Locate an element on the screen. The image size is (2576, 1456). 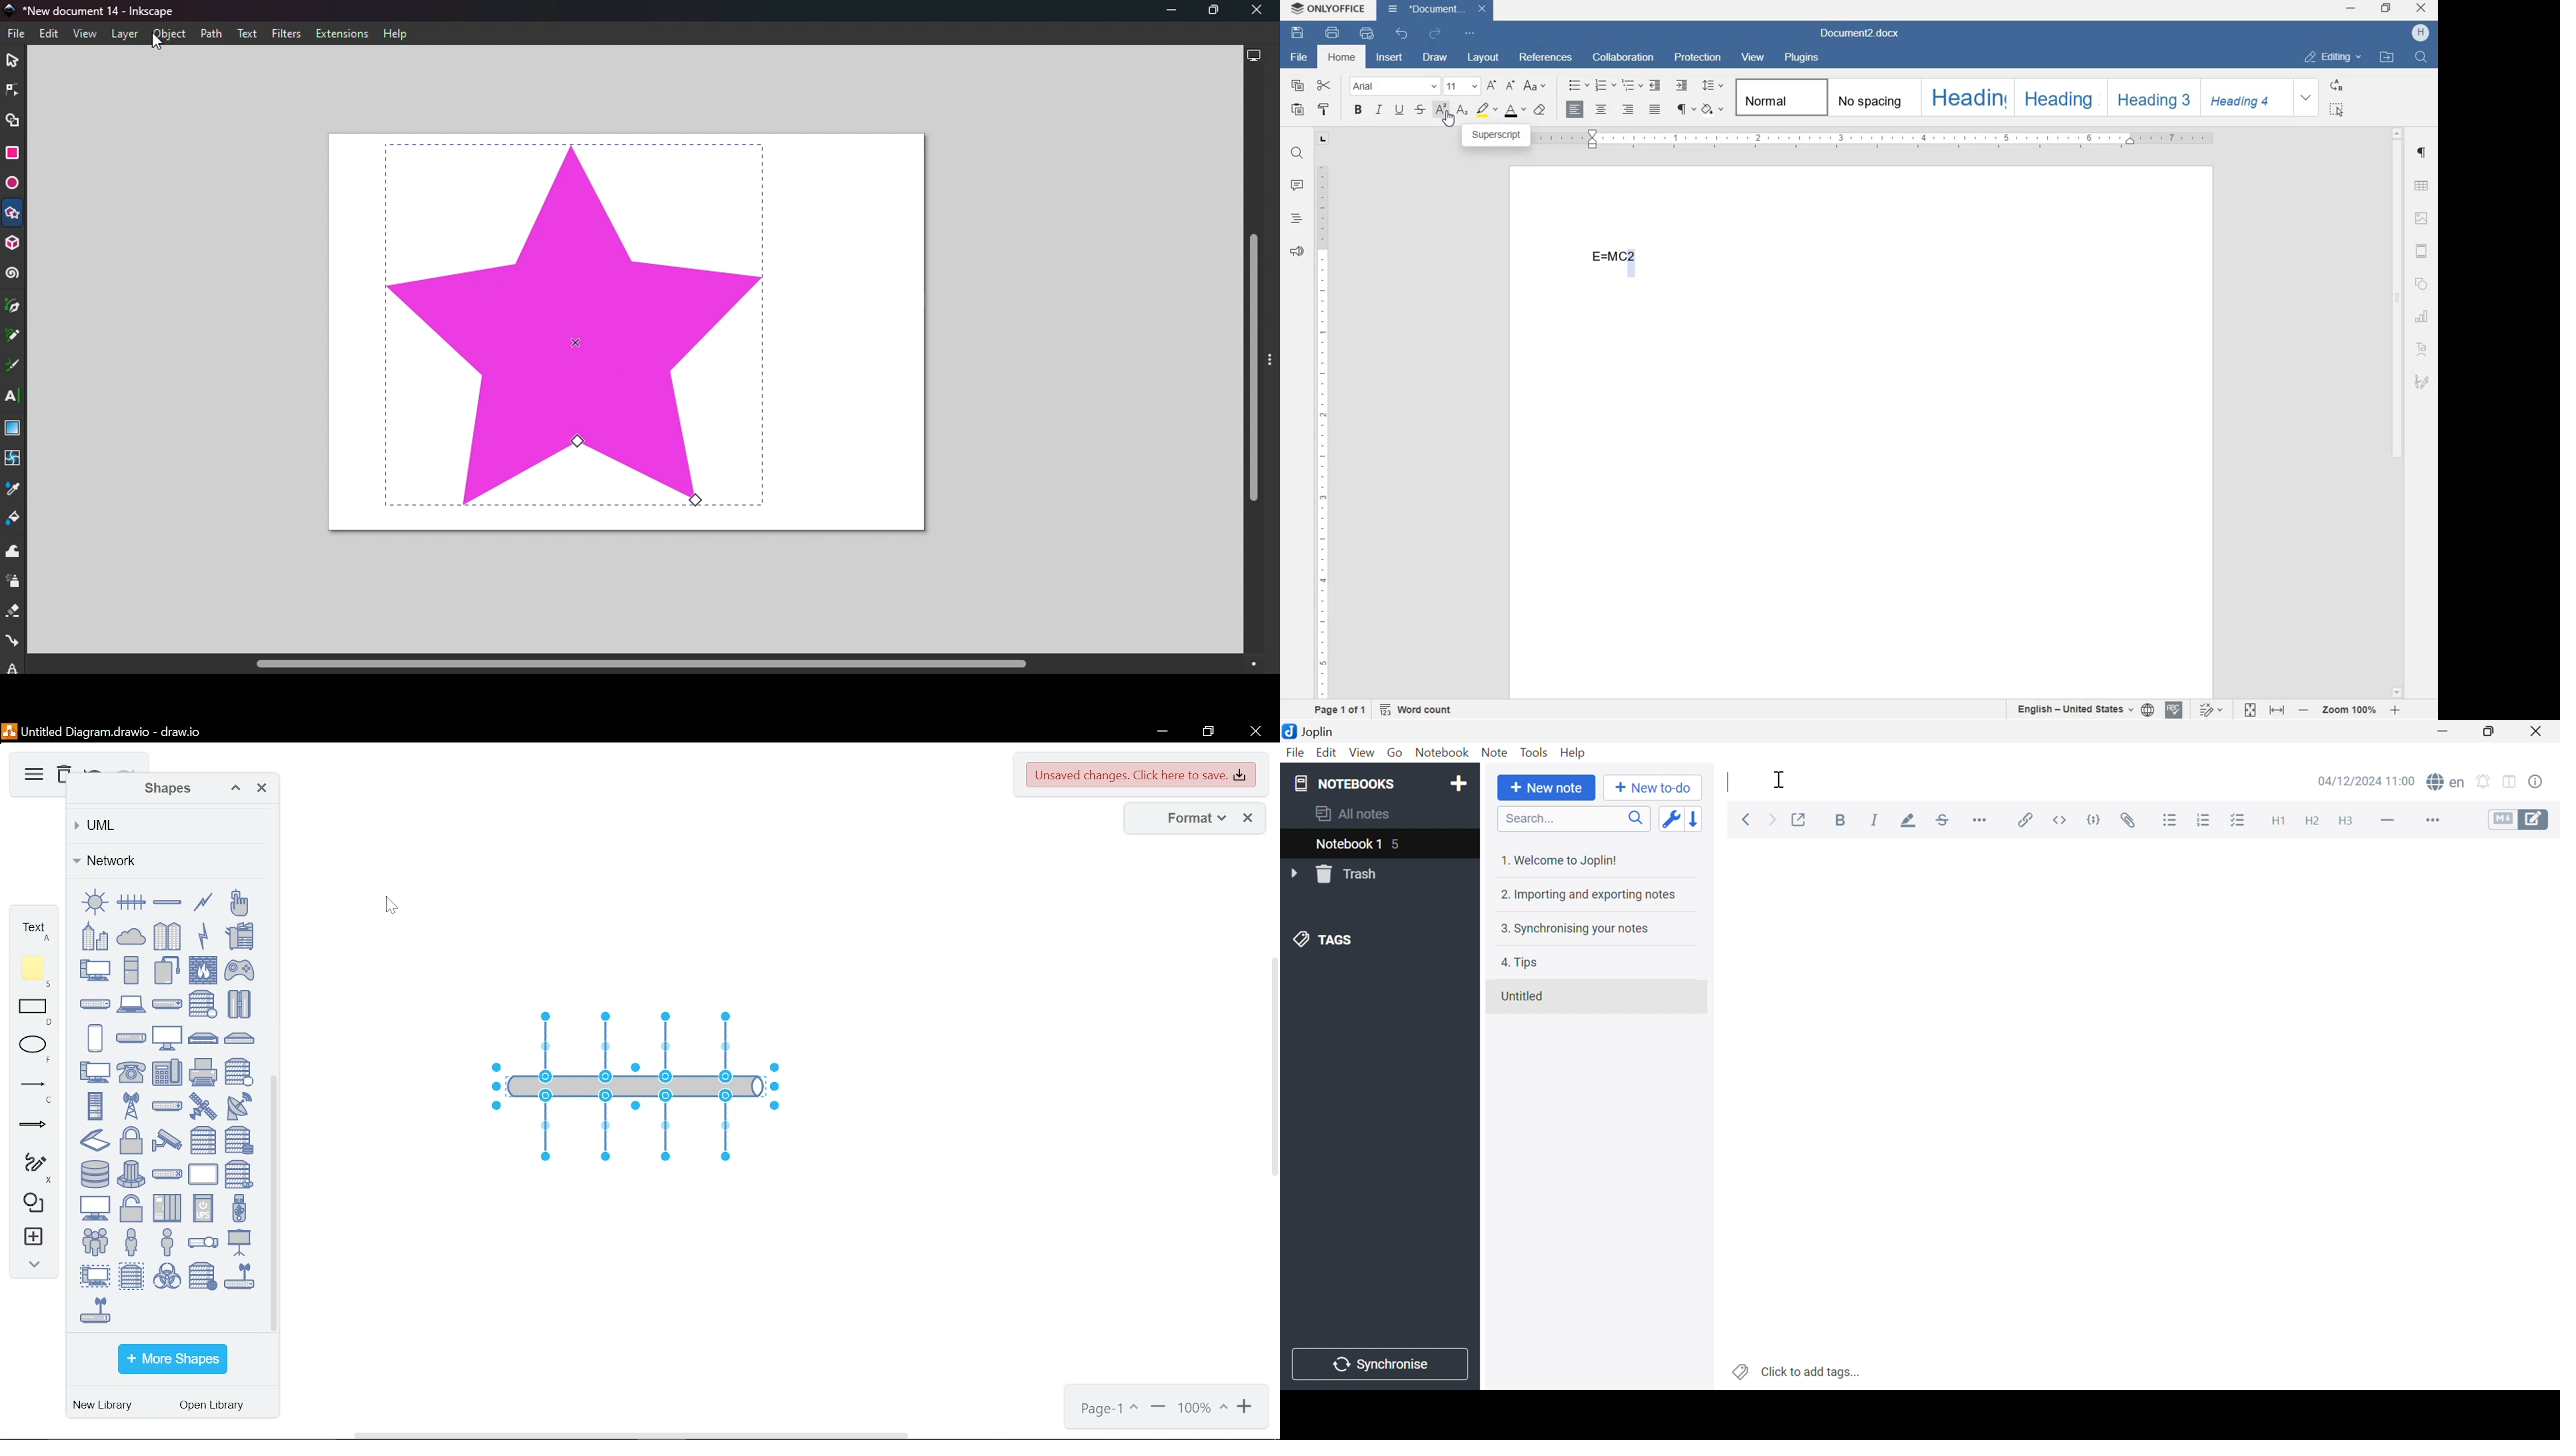
business center is located at coordinates (95, 936).